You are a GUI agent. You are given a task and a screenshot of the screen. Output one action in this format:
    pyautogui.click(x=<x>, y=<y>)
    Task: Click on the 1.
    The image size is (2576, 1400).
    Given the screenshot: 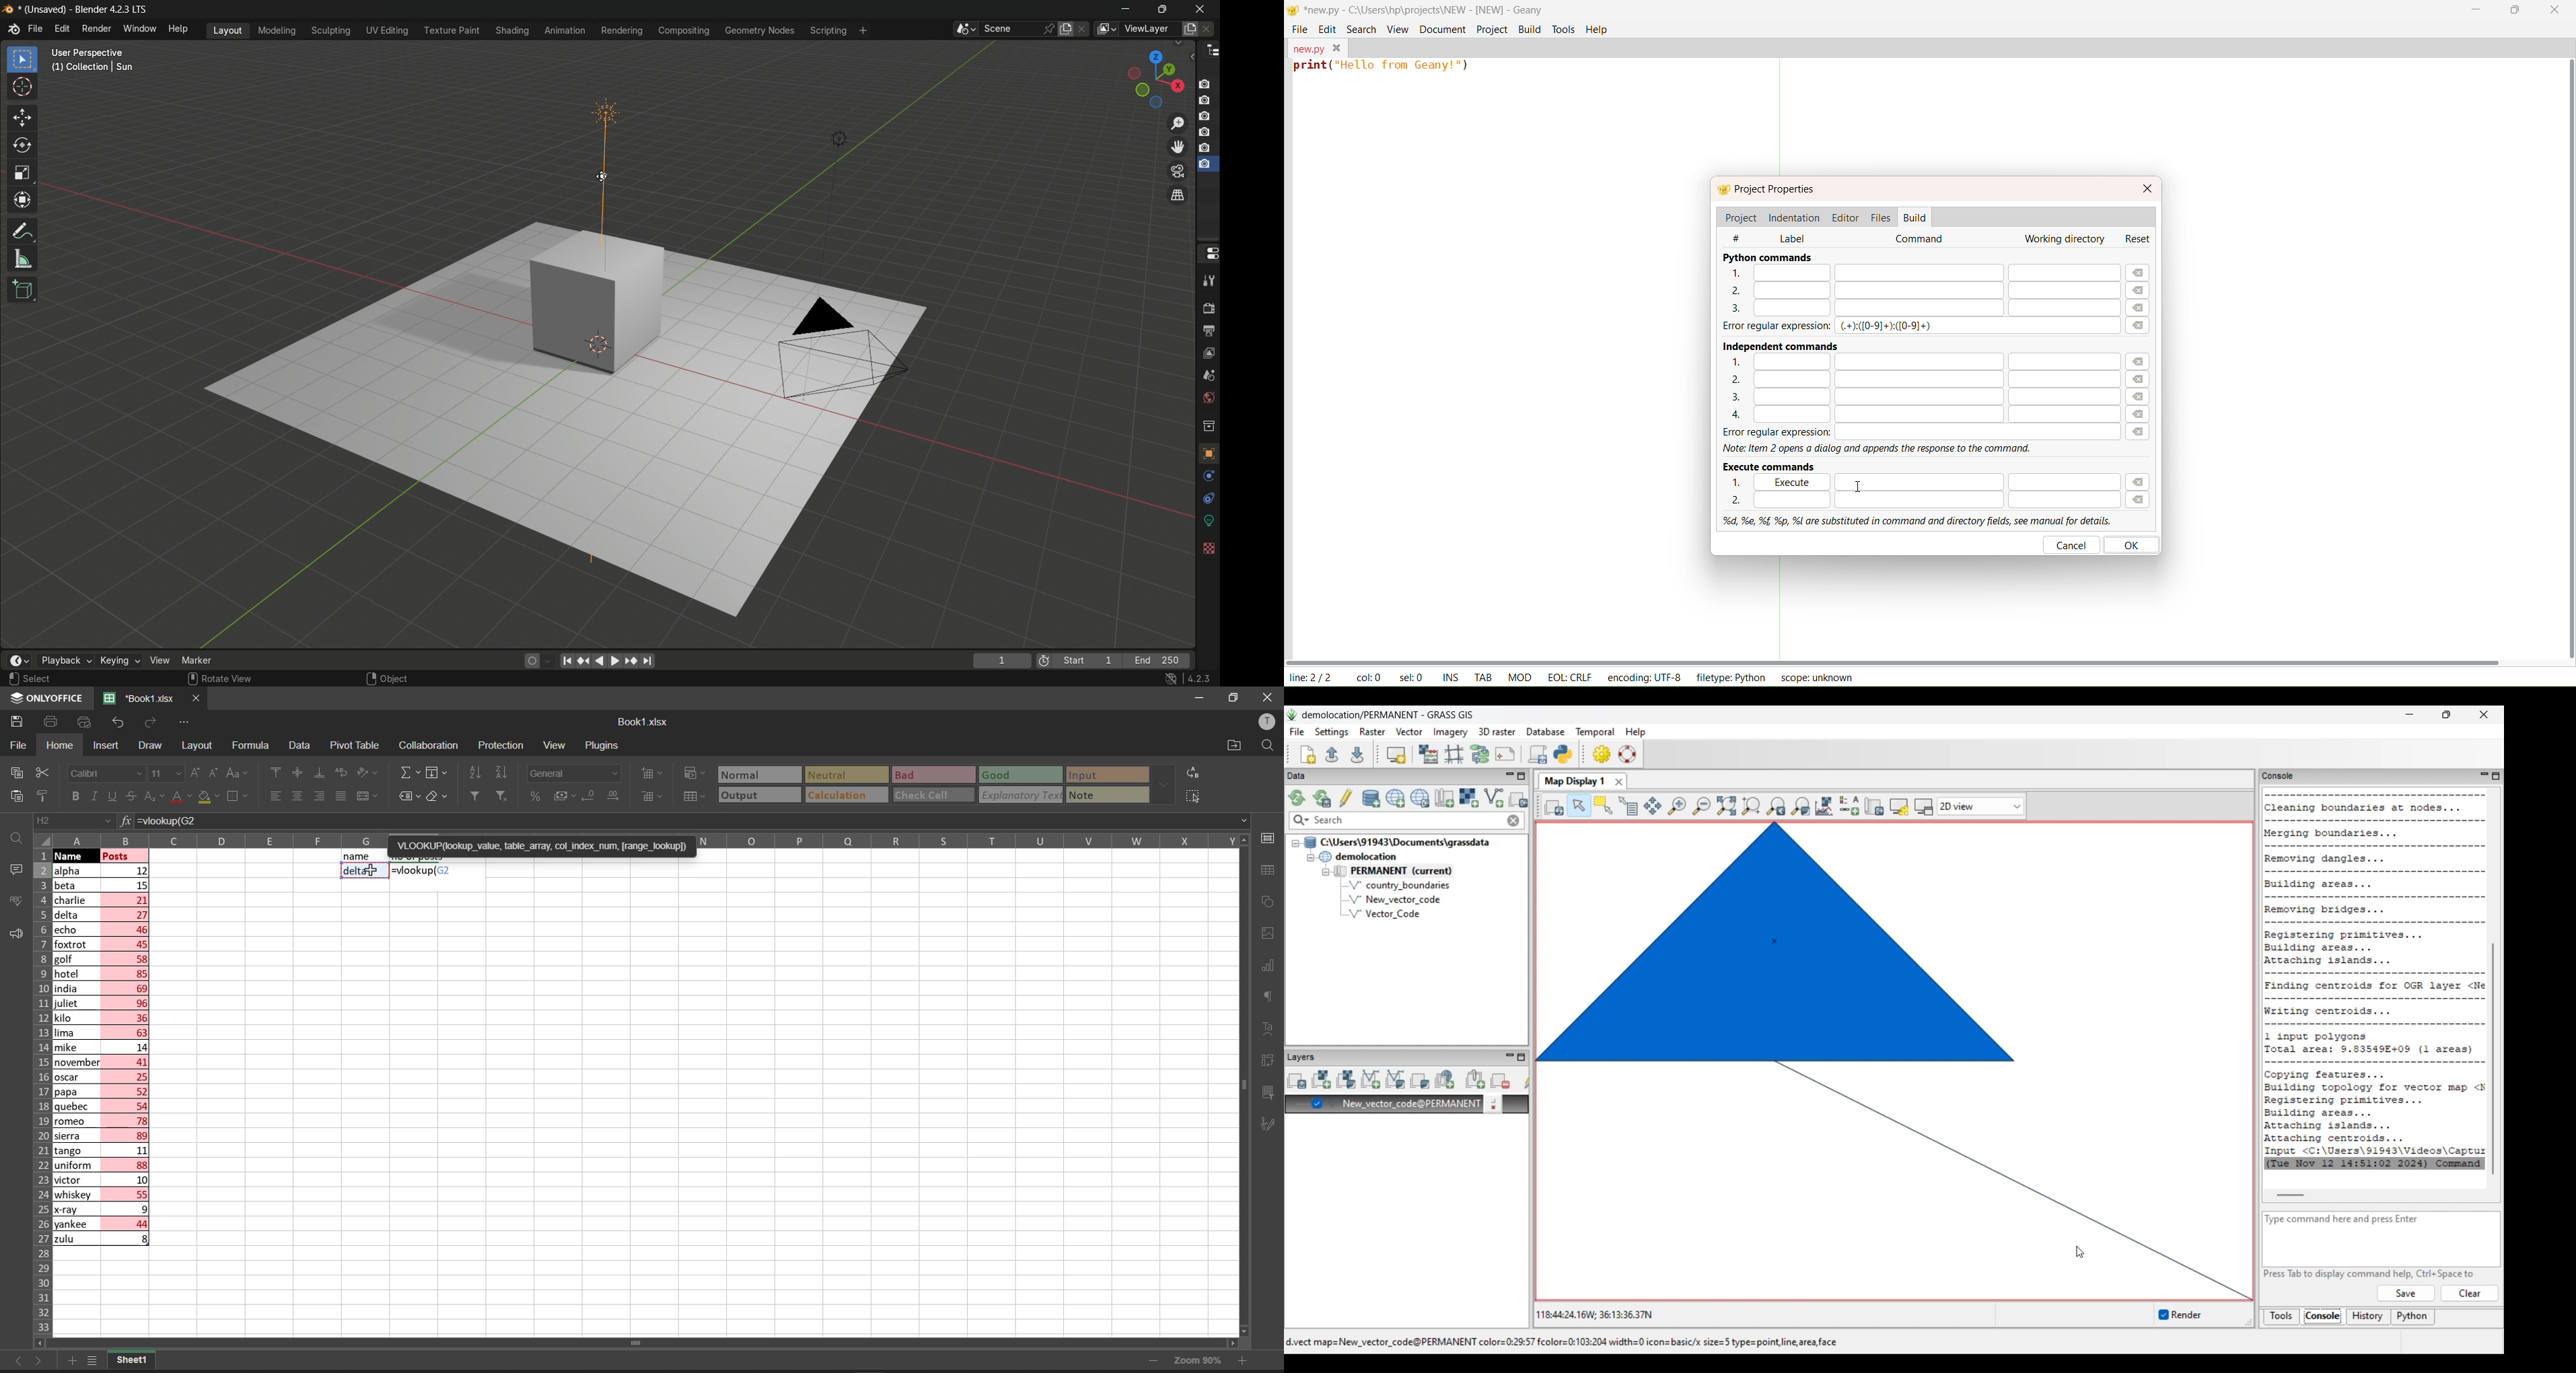 What is the action you would take?
    pyautogui.click(x=1976, y=481)
    